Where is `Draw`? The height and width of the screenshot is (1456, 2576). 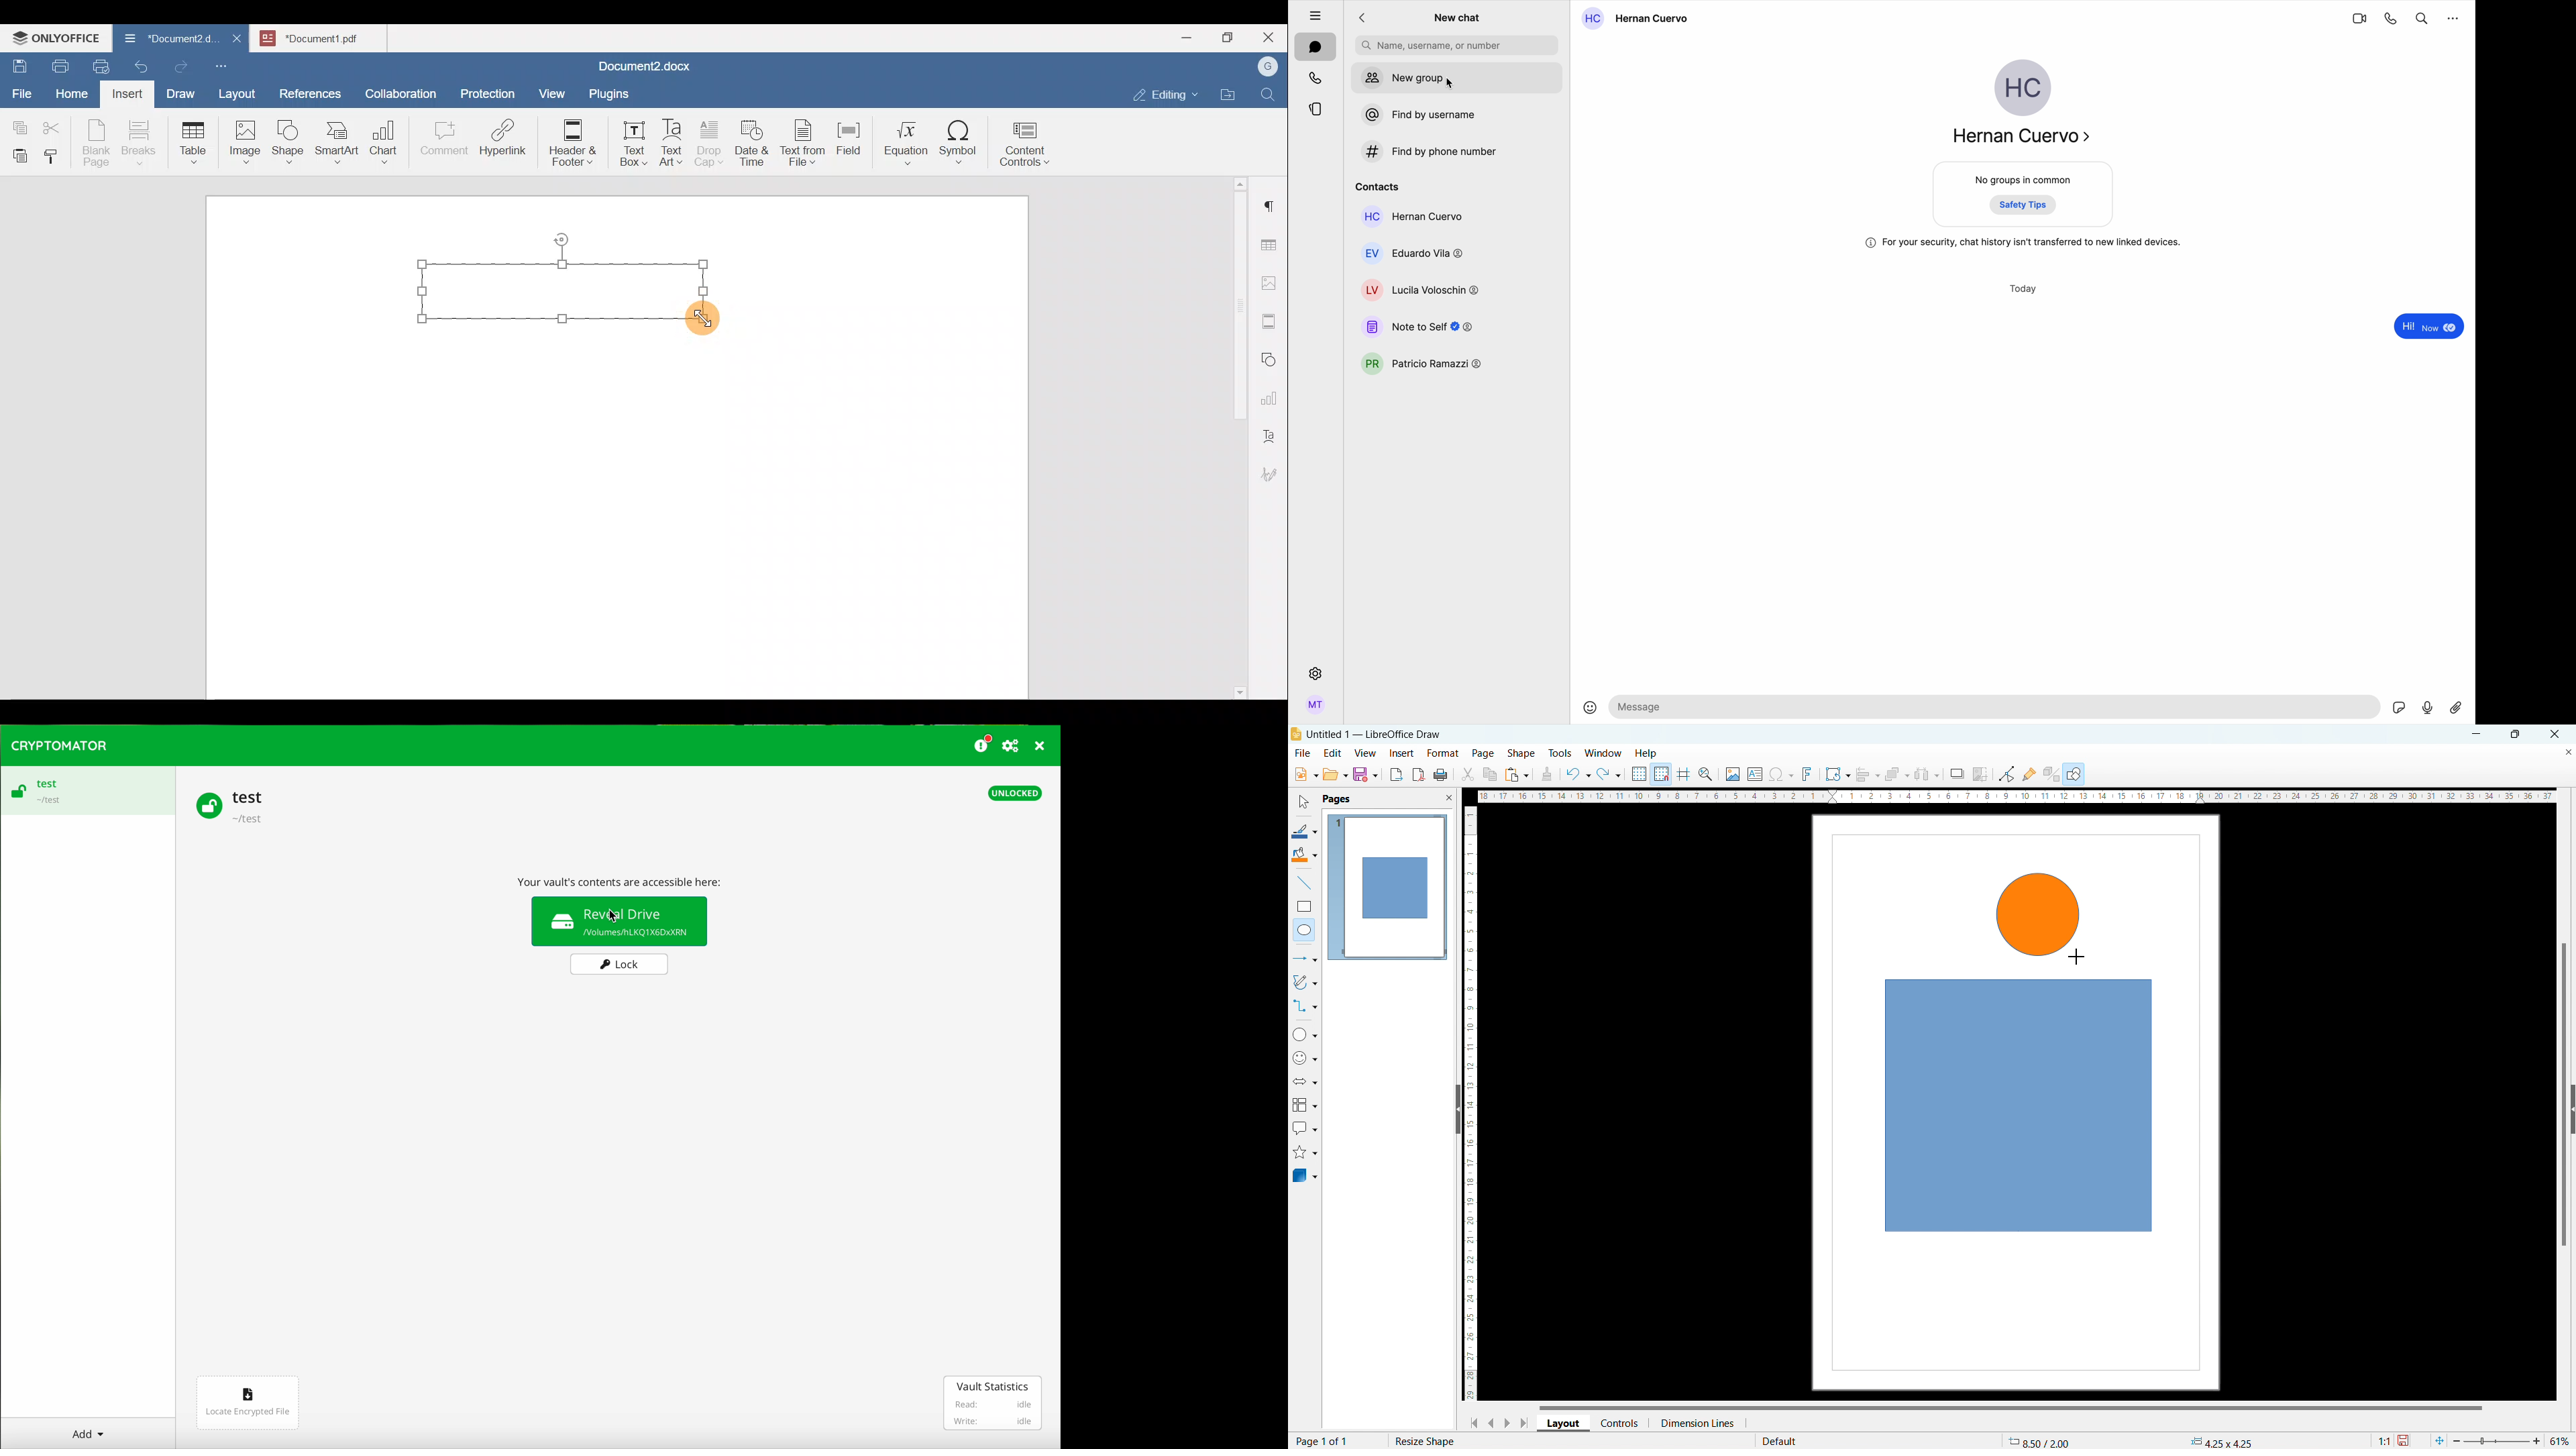
Draw is located at coordinates (178, 91).